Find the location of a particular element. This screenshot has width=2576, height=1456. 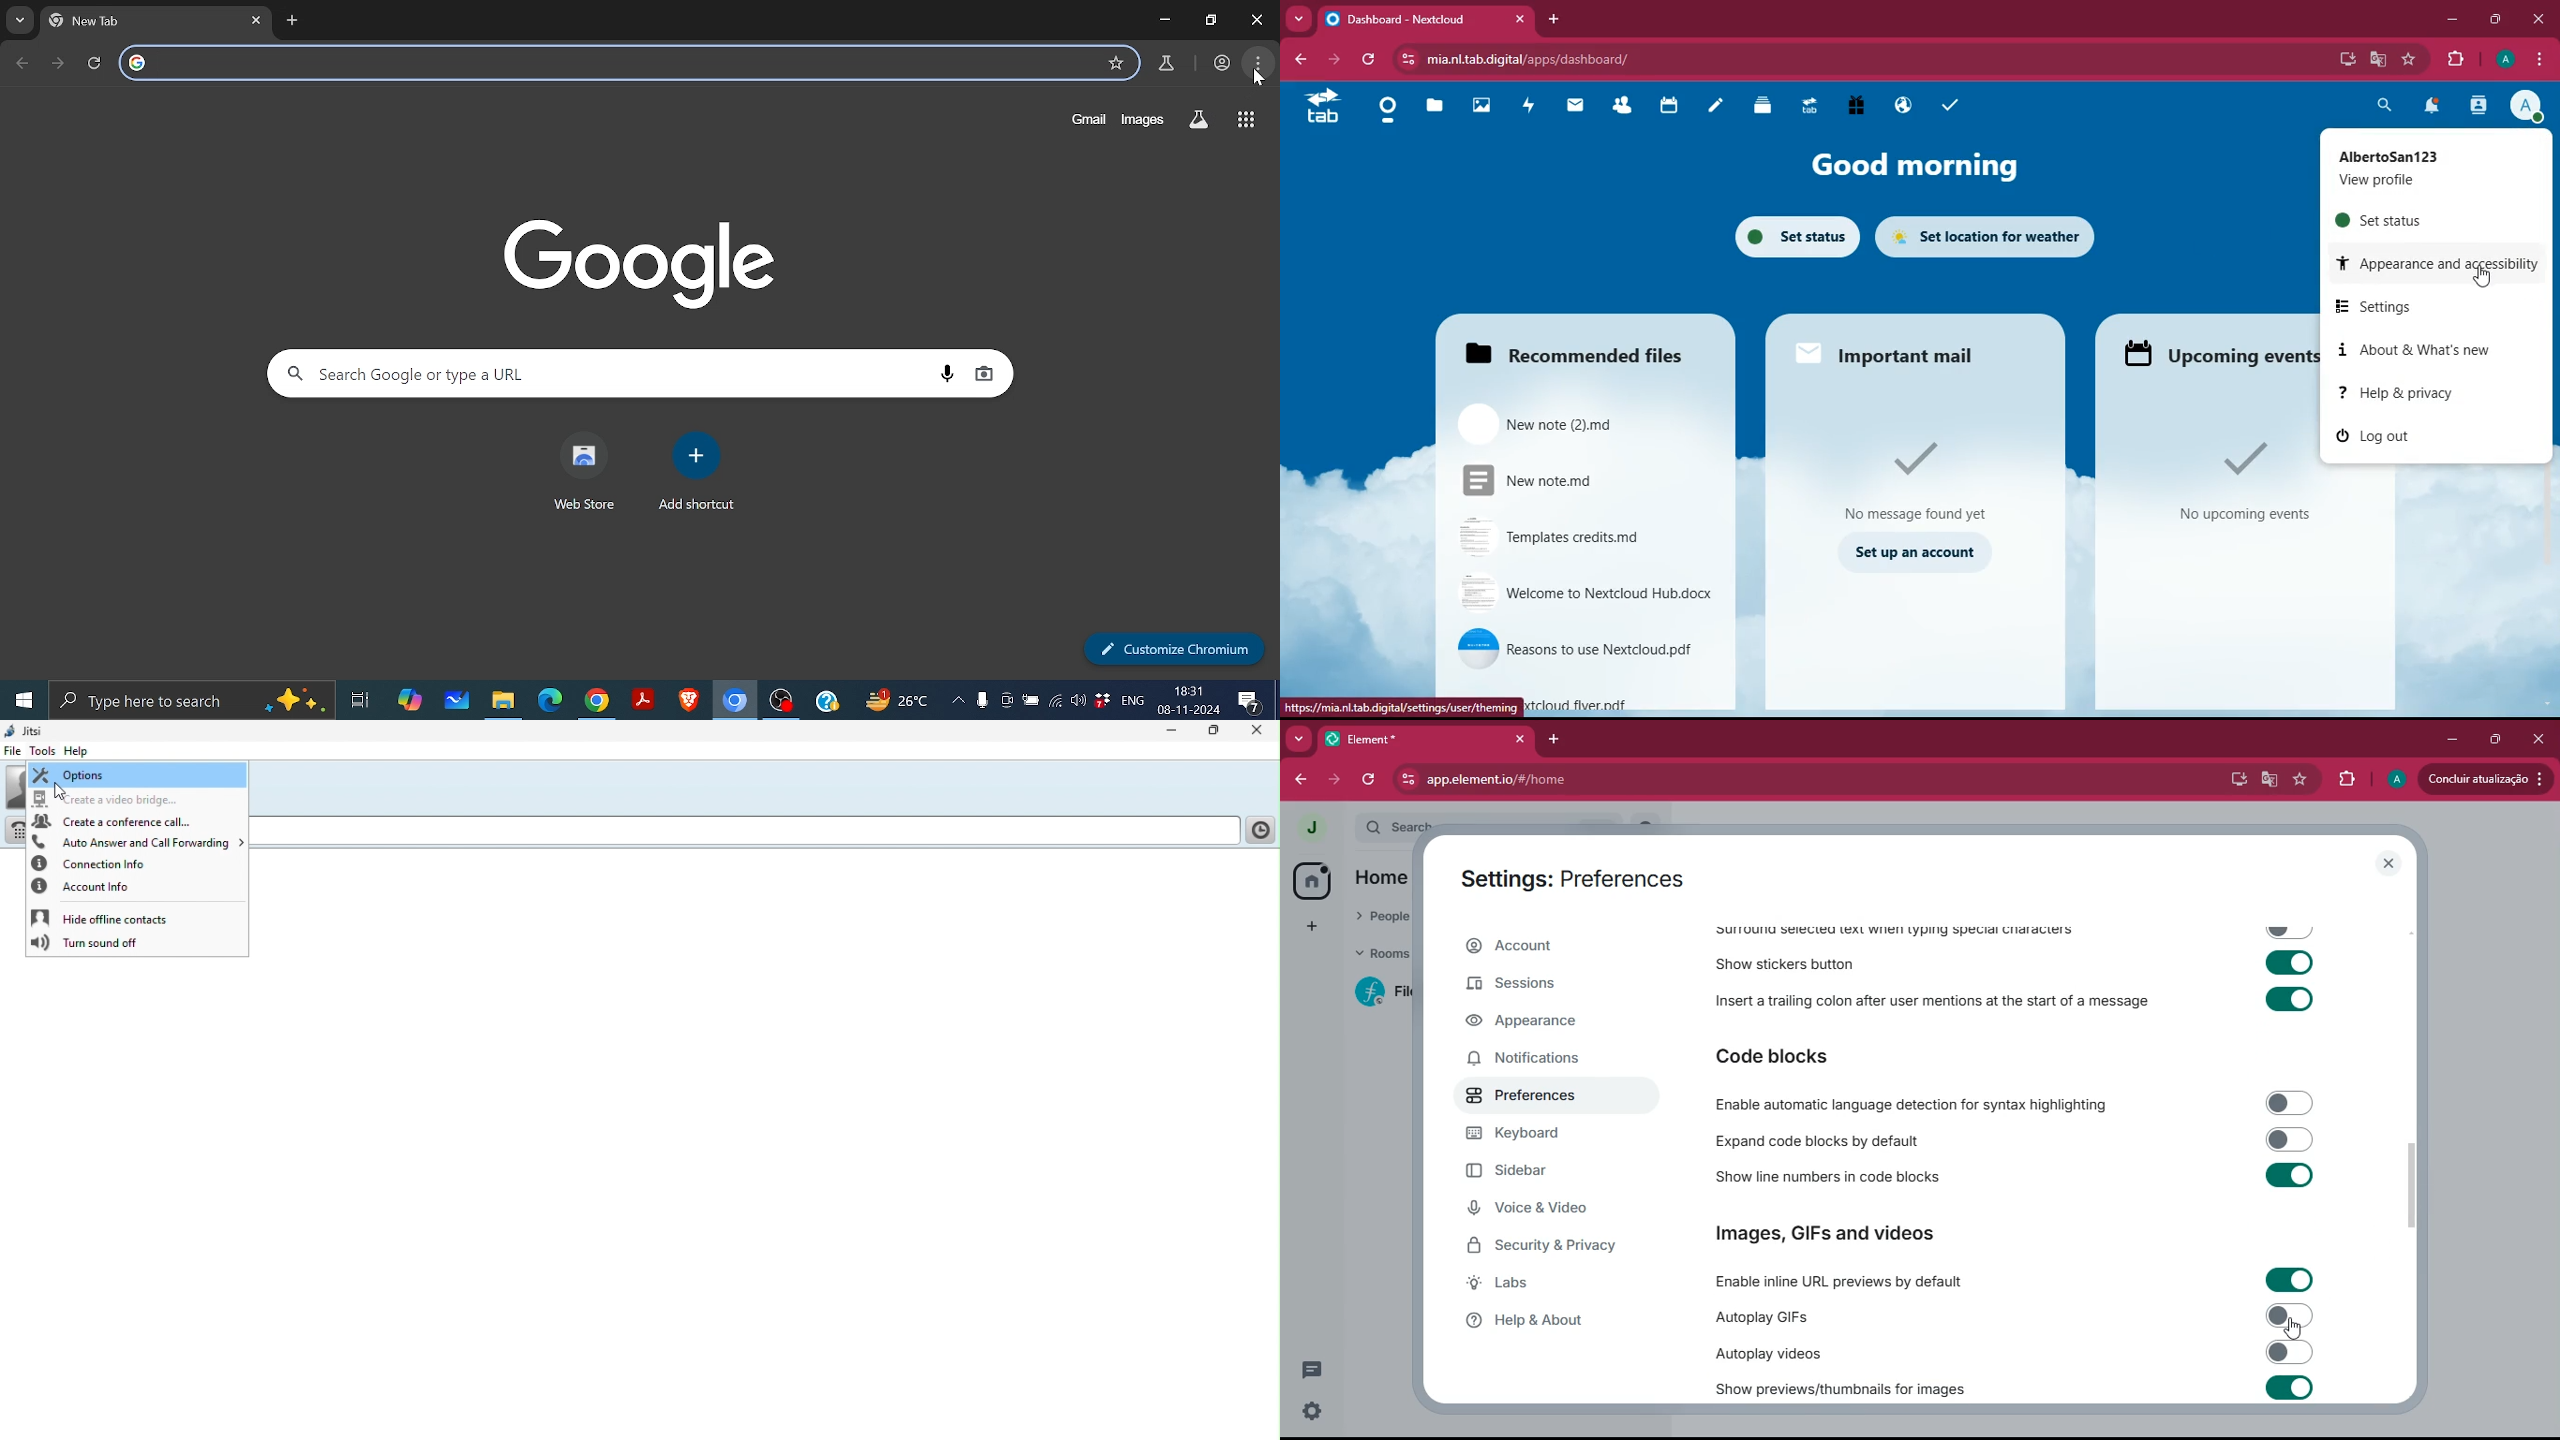

file explorer is located at coordinates (502, 701).